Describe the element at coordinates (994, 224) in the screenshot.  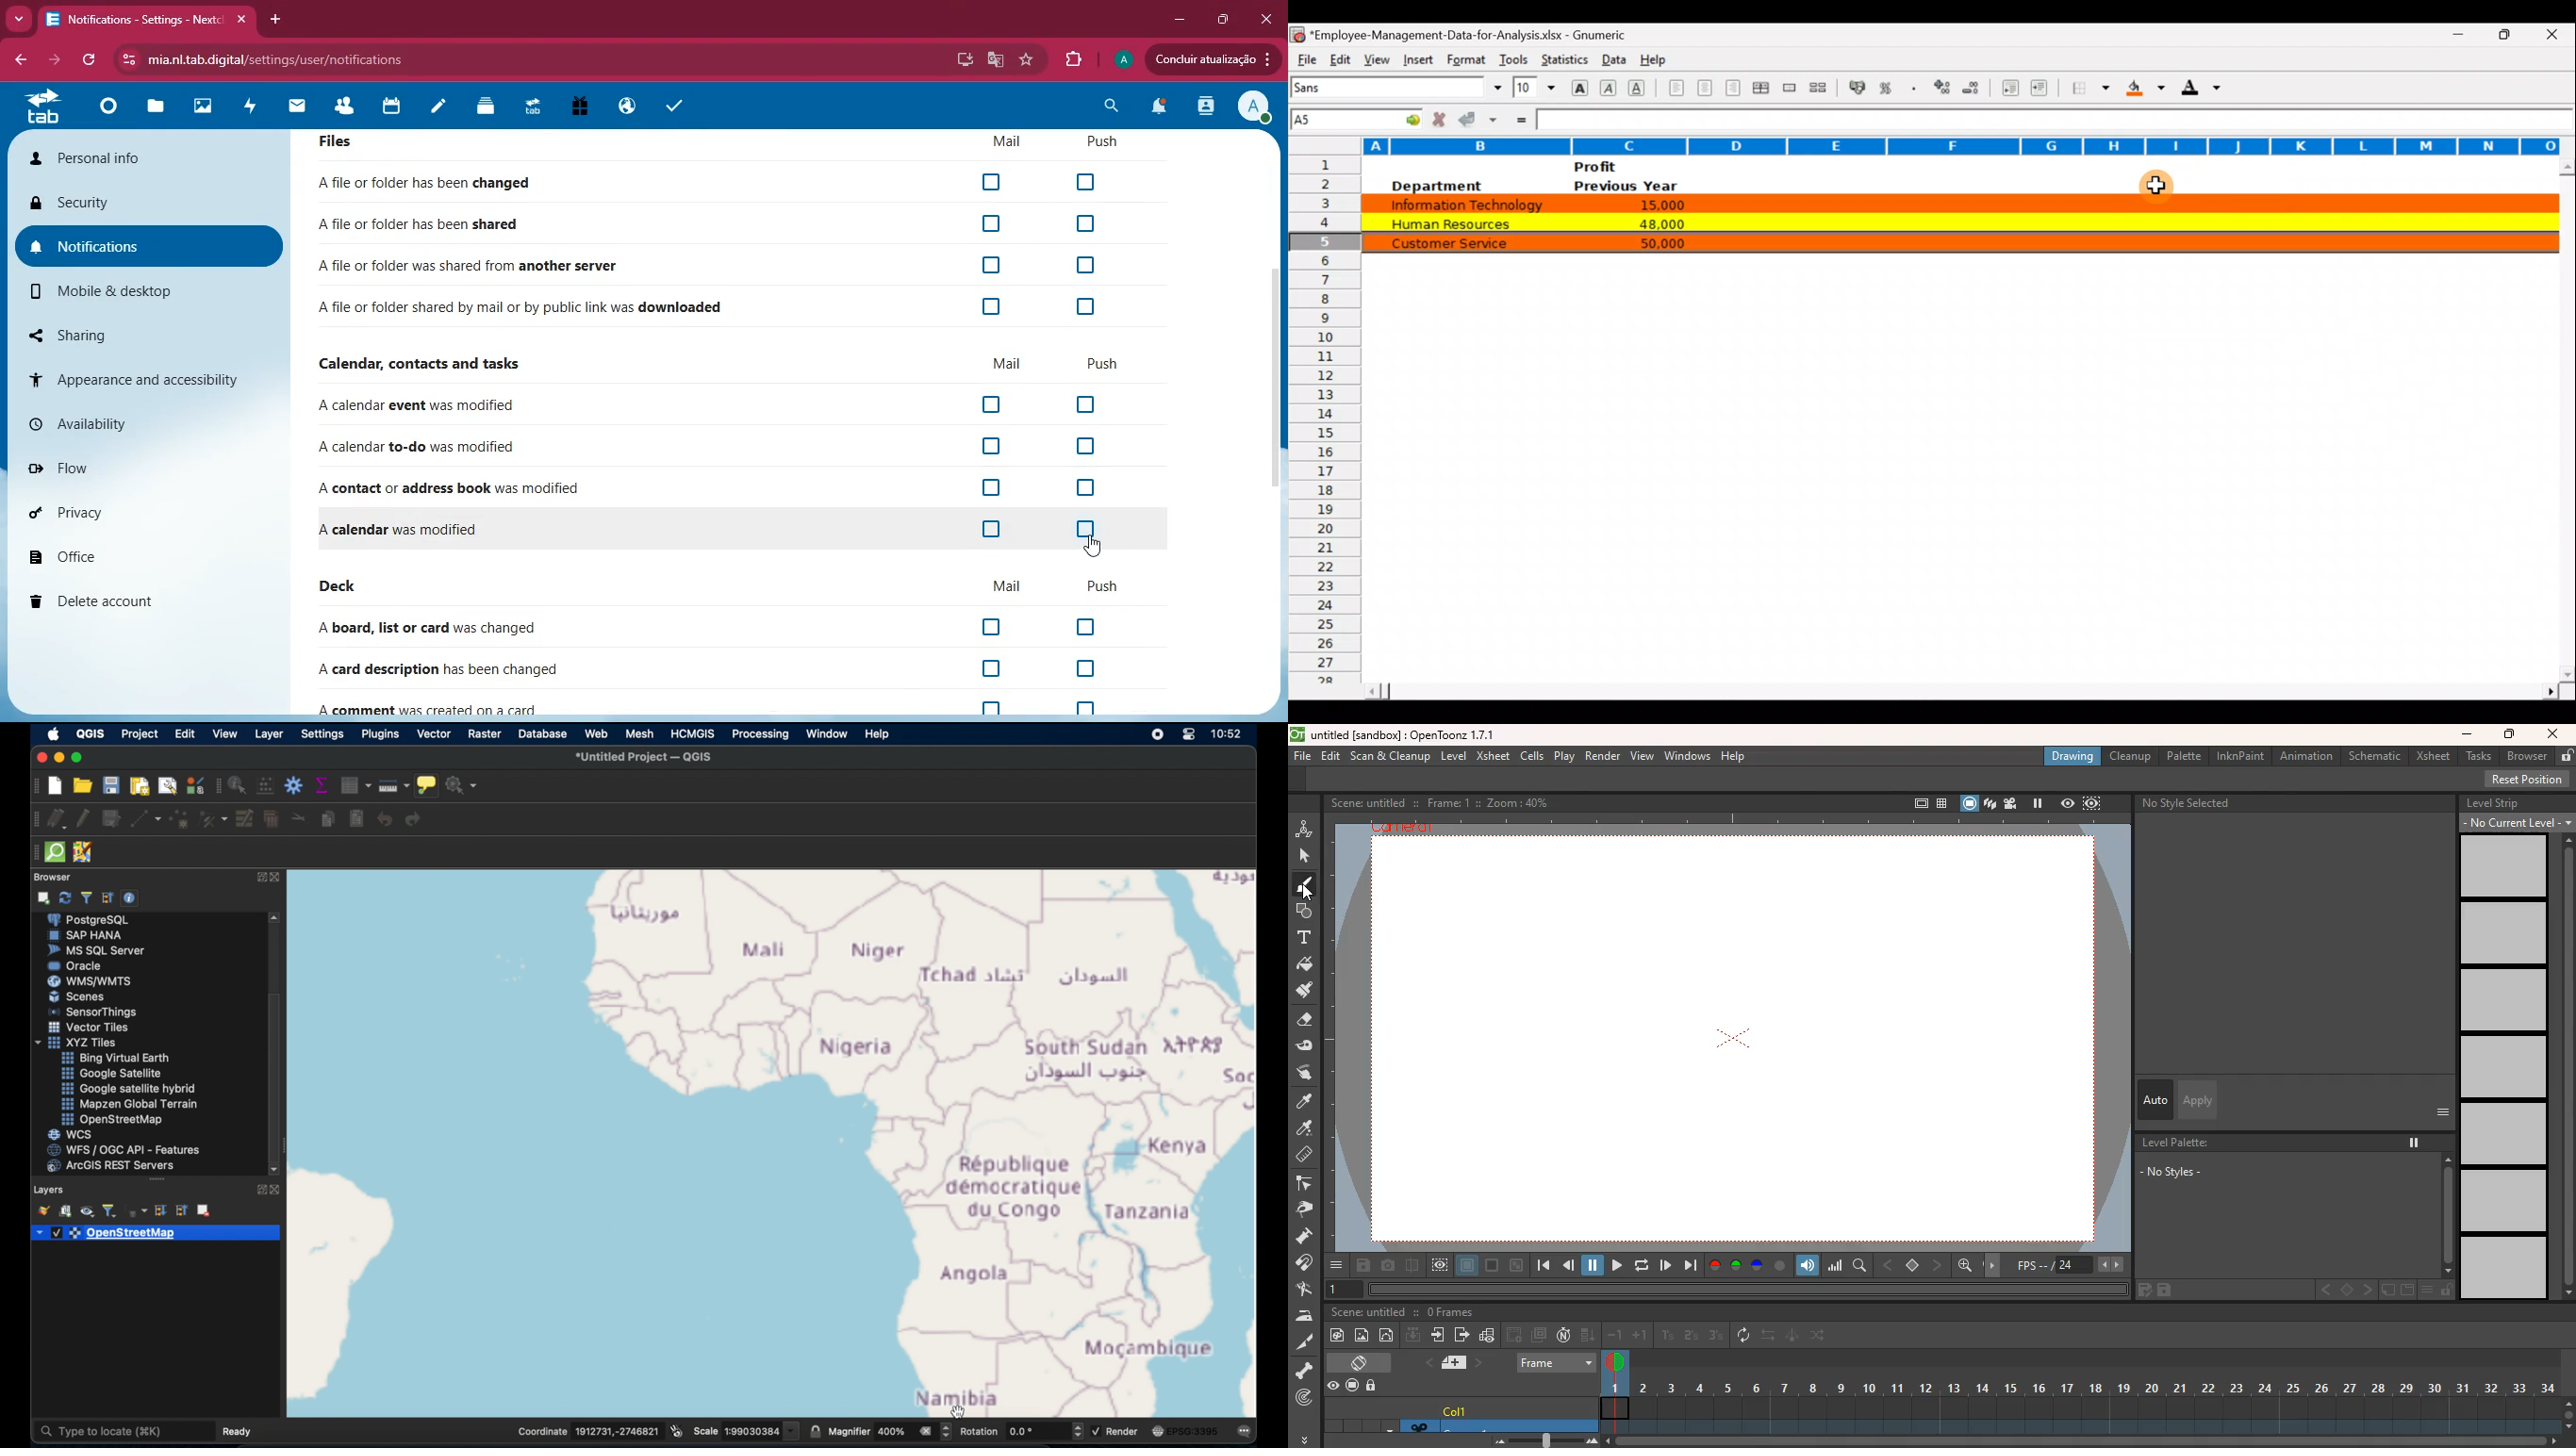
I see `Checkbox` at that location.